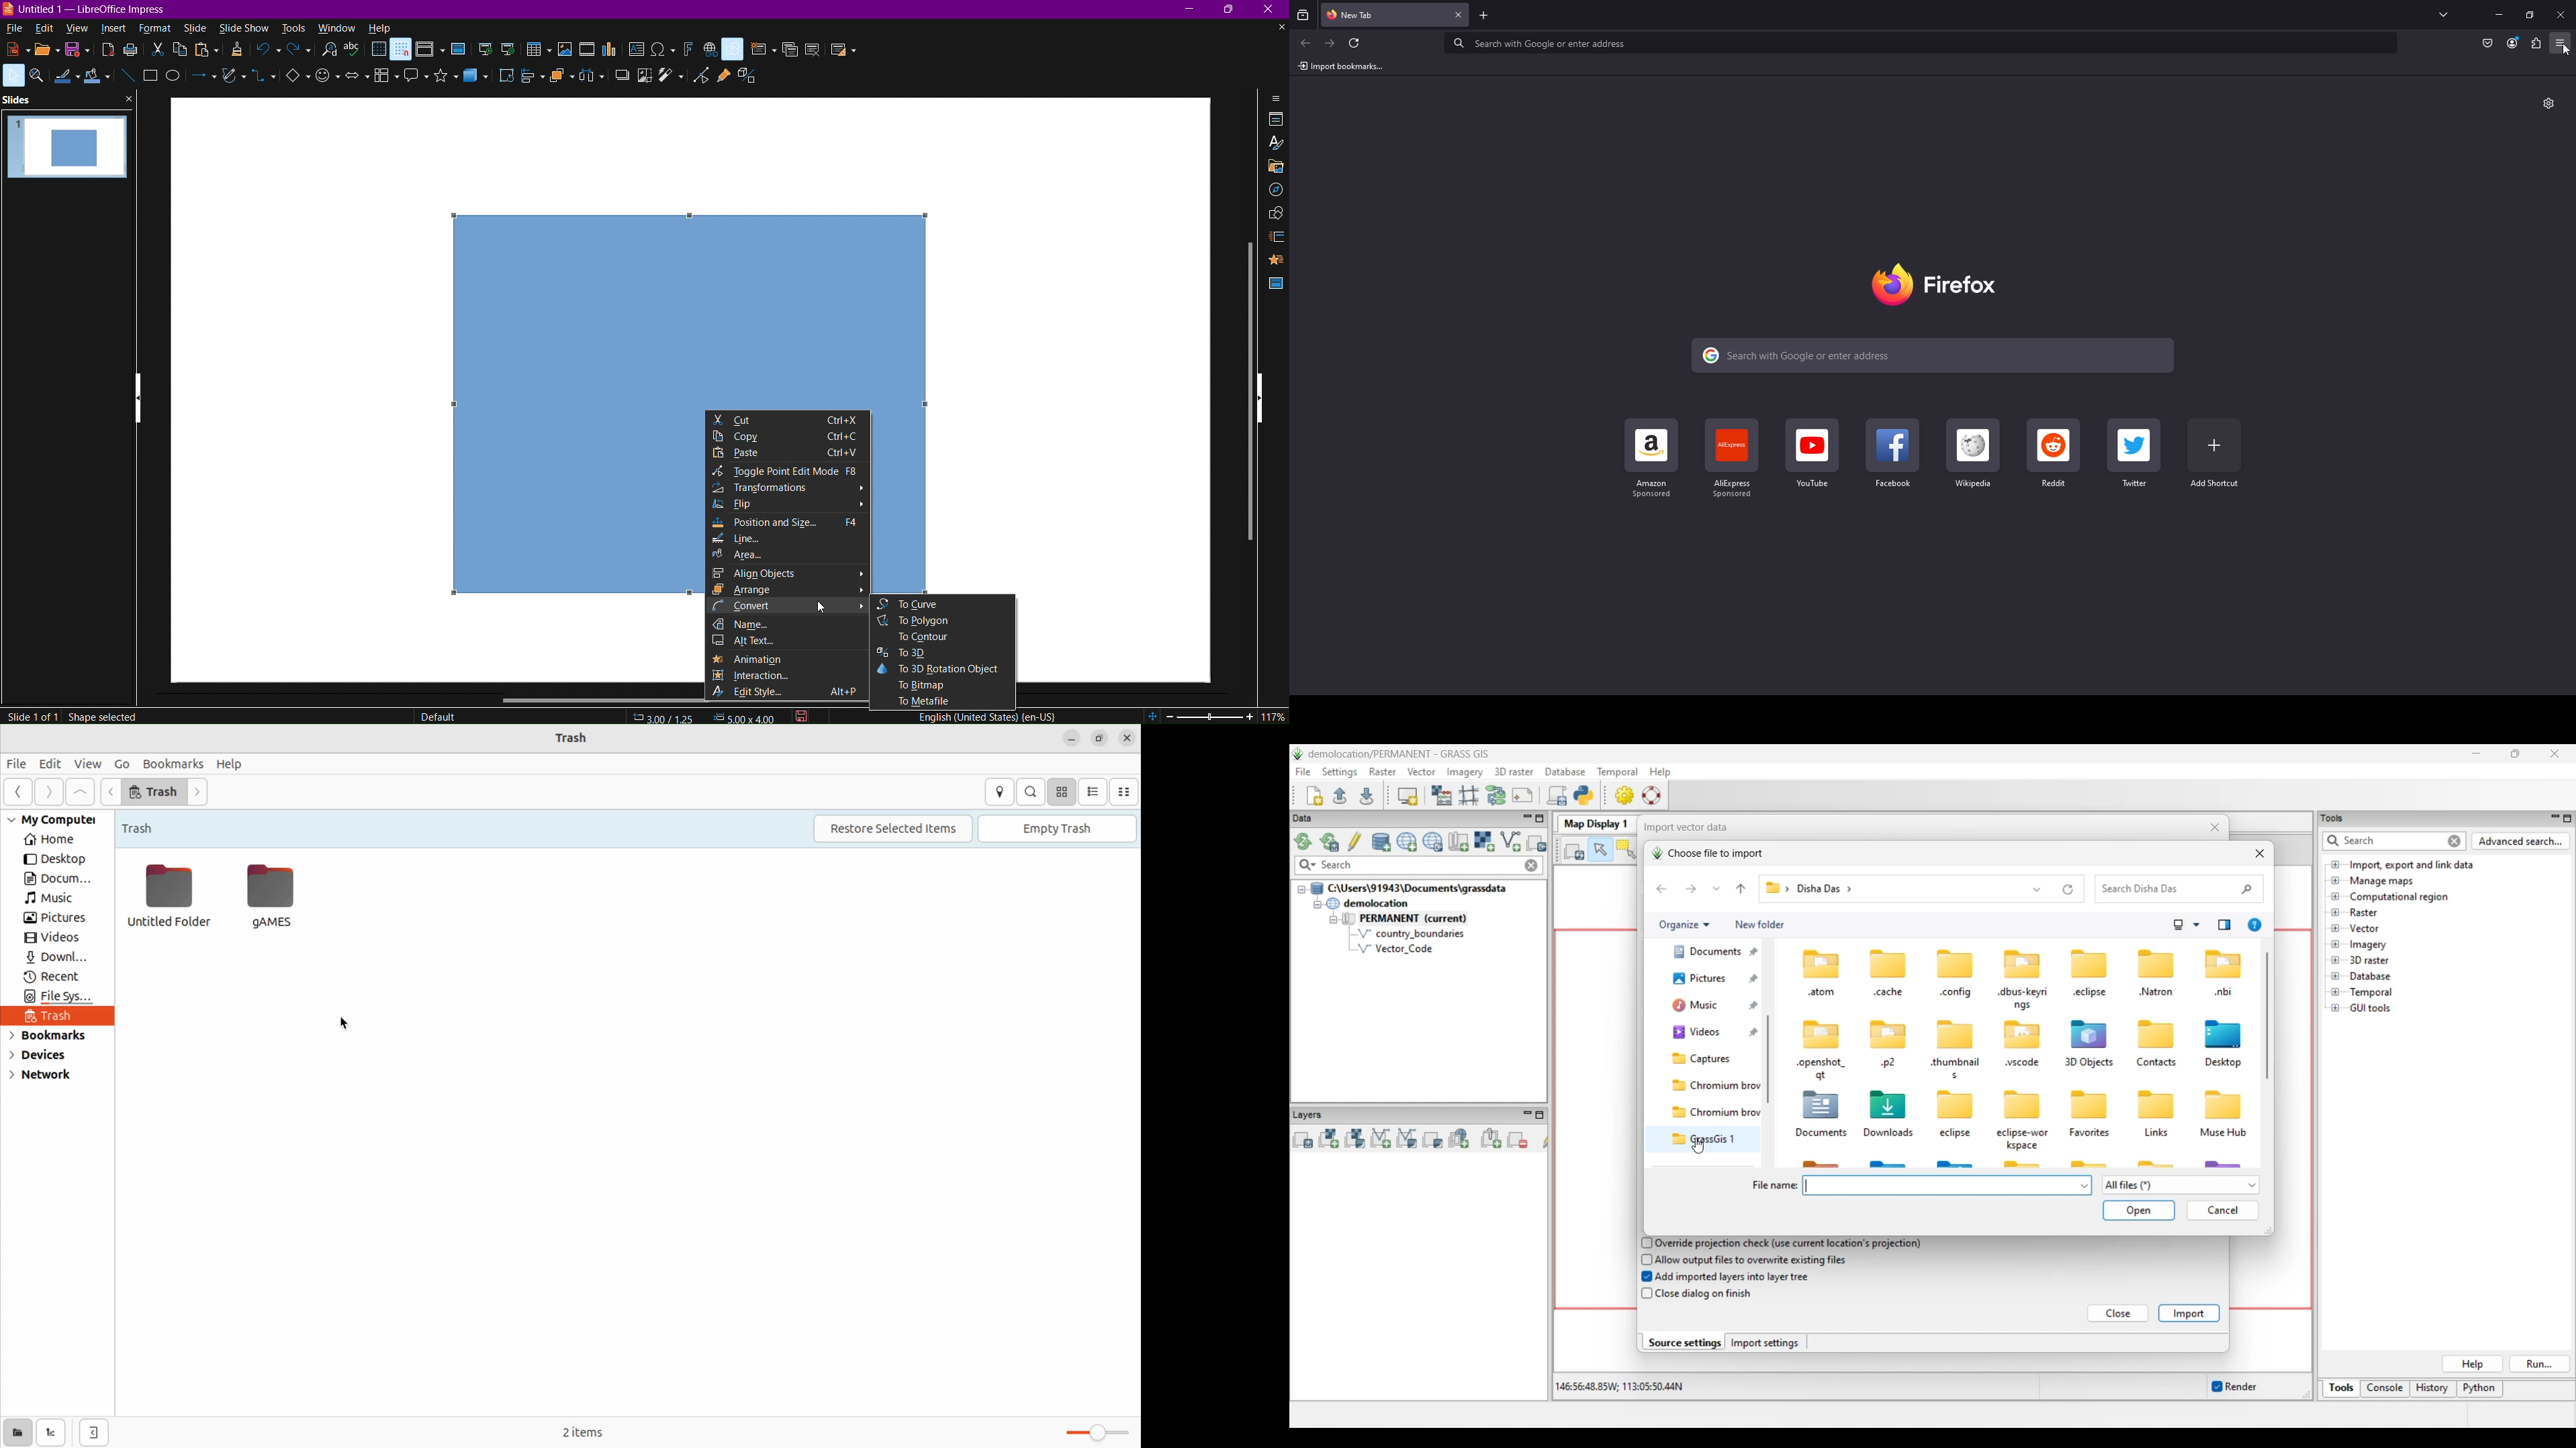  Describe the element at coordinates (1170, 716) in the screenshot. I see `zoom out` at that location.